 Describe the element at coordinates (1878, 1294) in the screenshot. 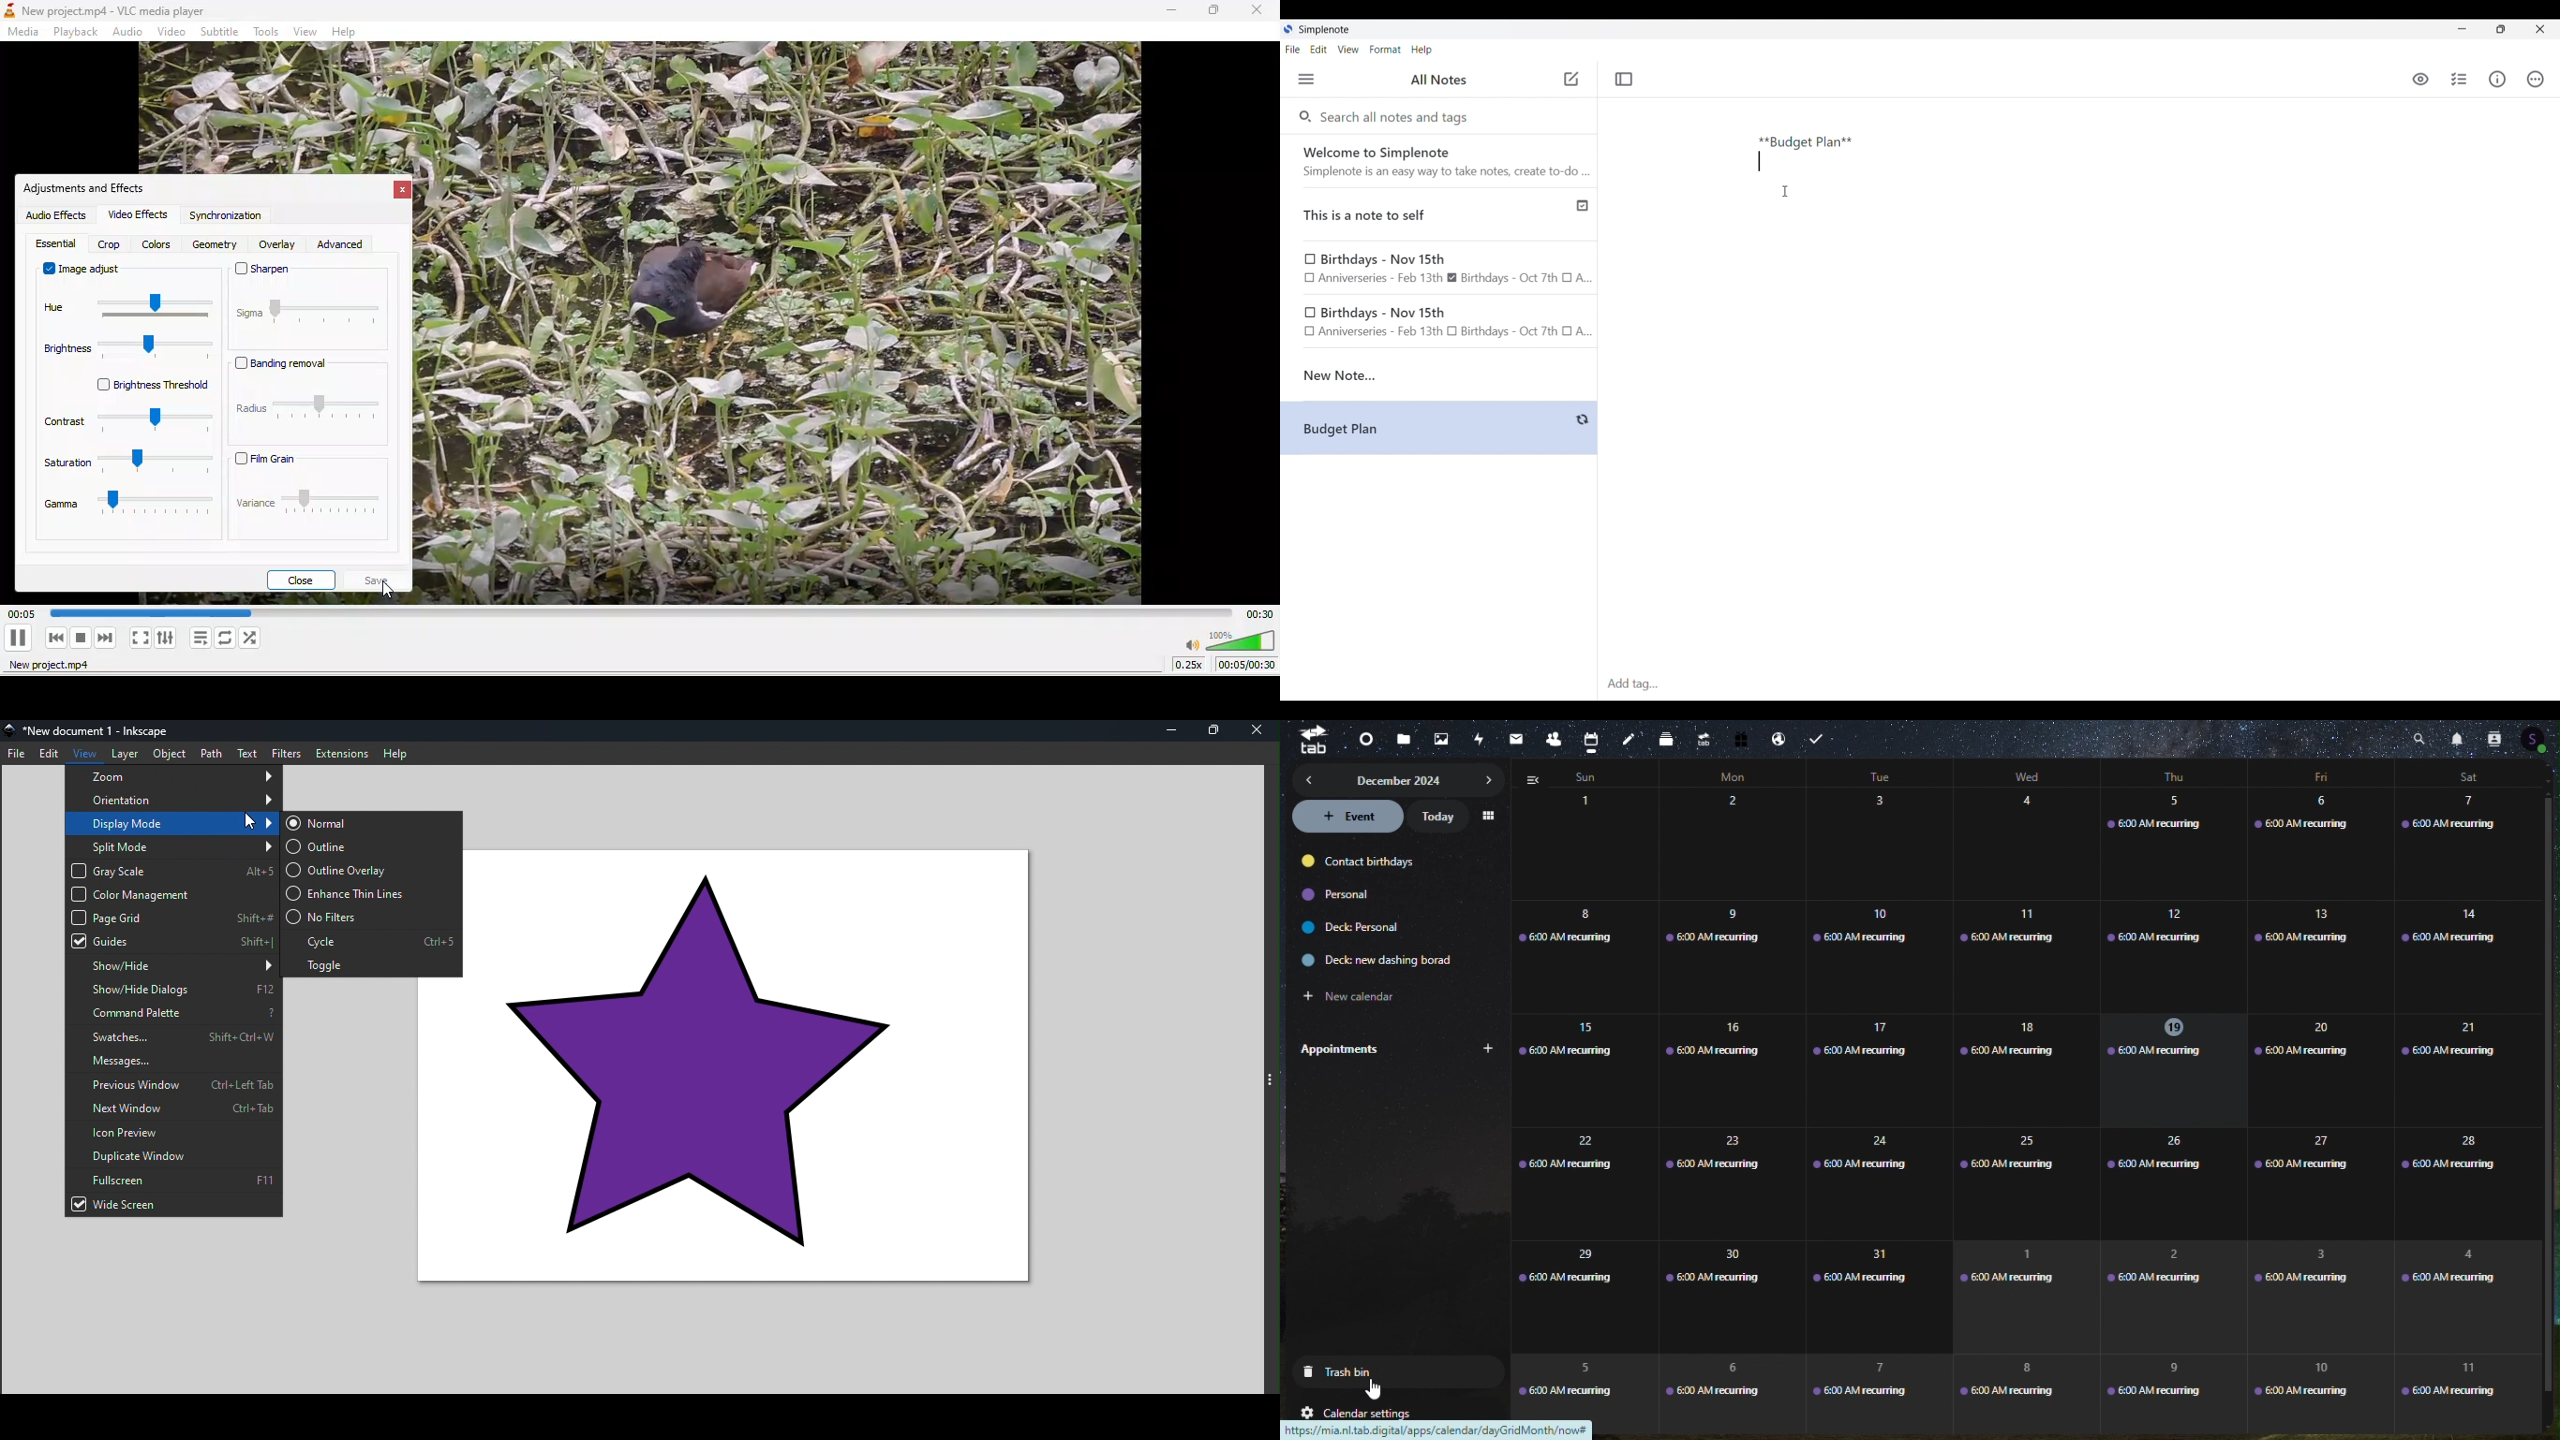

I see `31` at that location.